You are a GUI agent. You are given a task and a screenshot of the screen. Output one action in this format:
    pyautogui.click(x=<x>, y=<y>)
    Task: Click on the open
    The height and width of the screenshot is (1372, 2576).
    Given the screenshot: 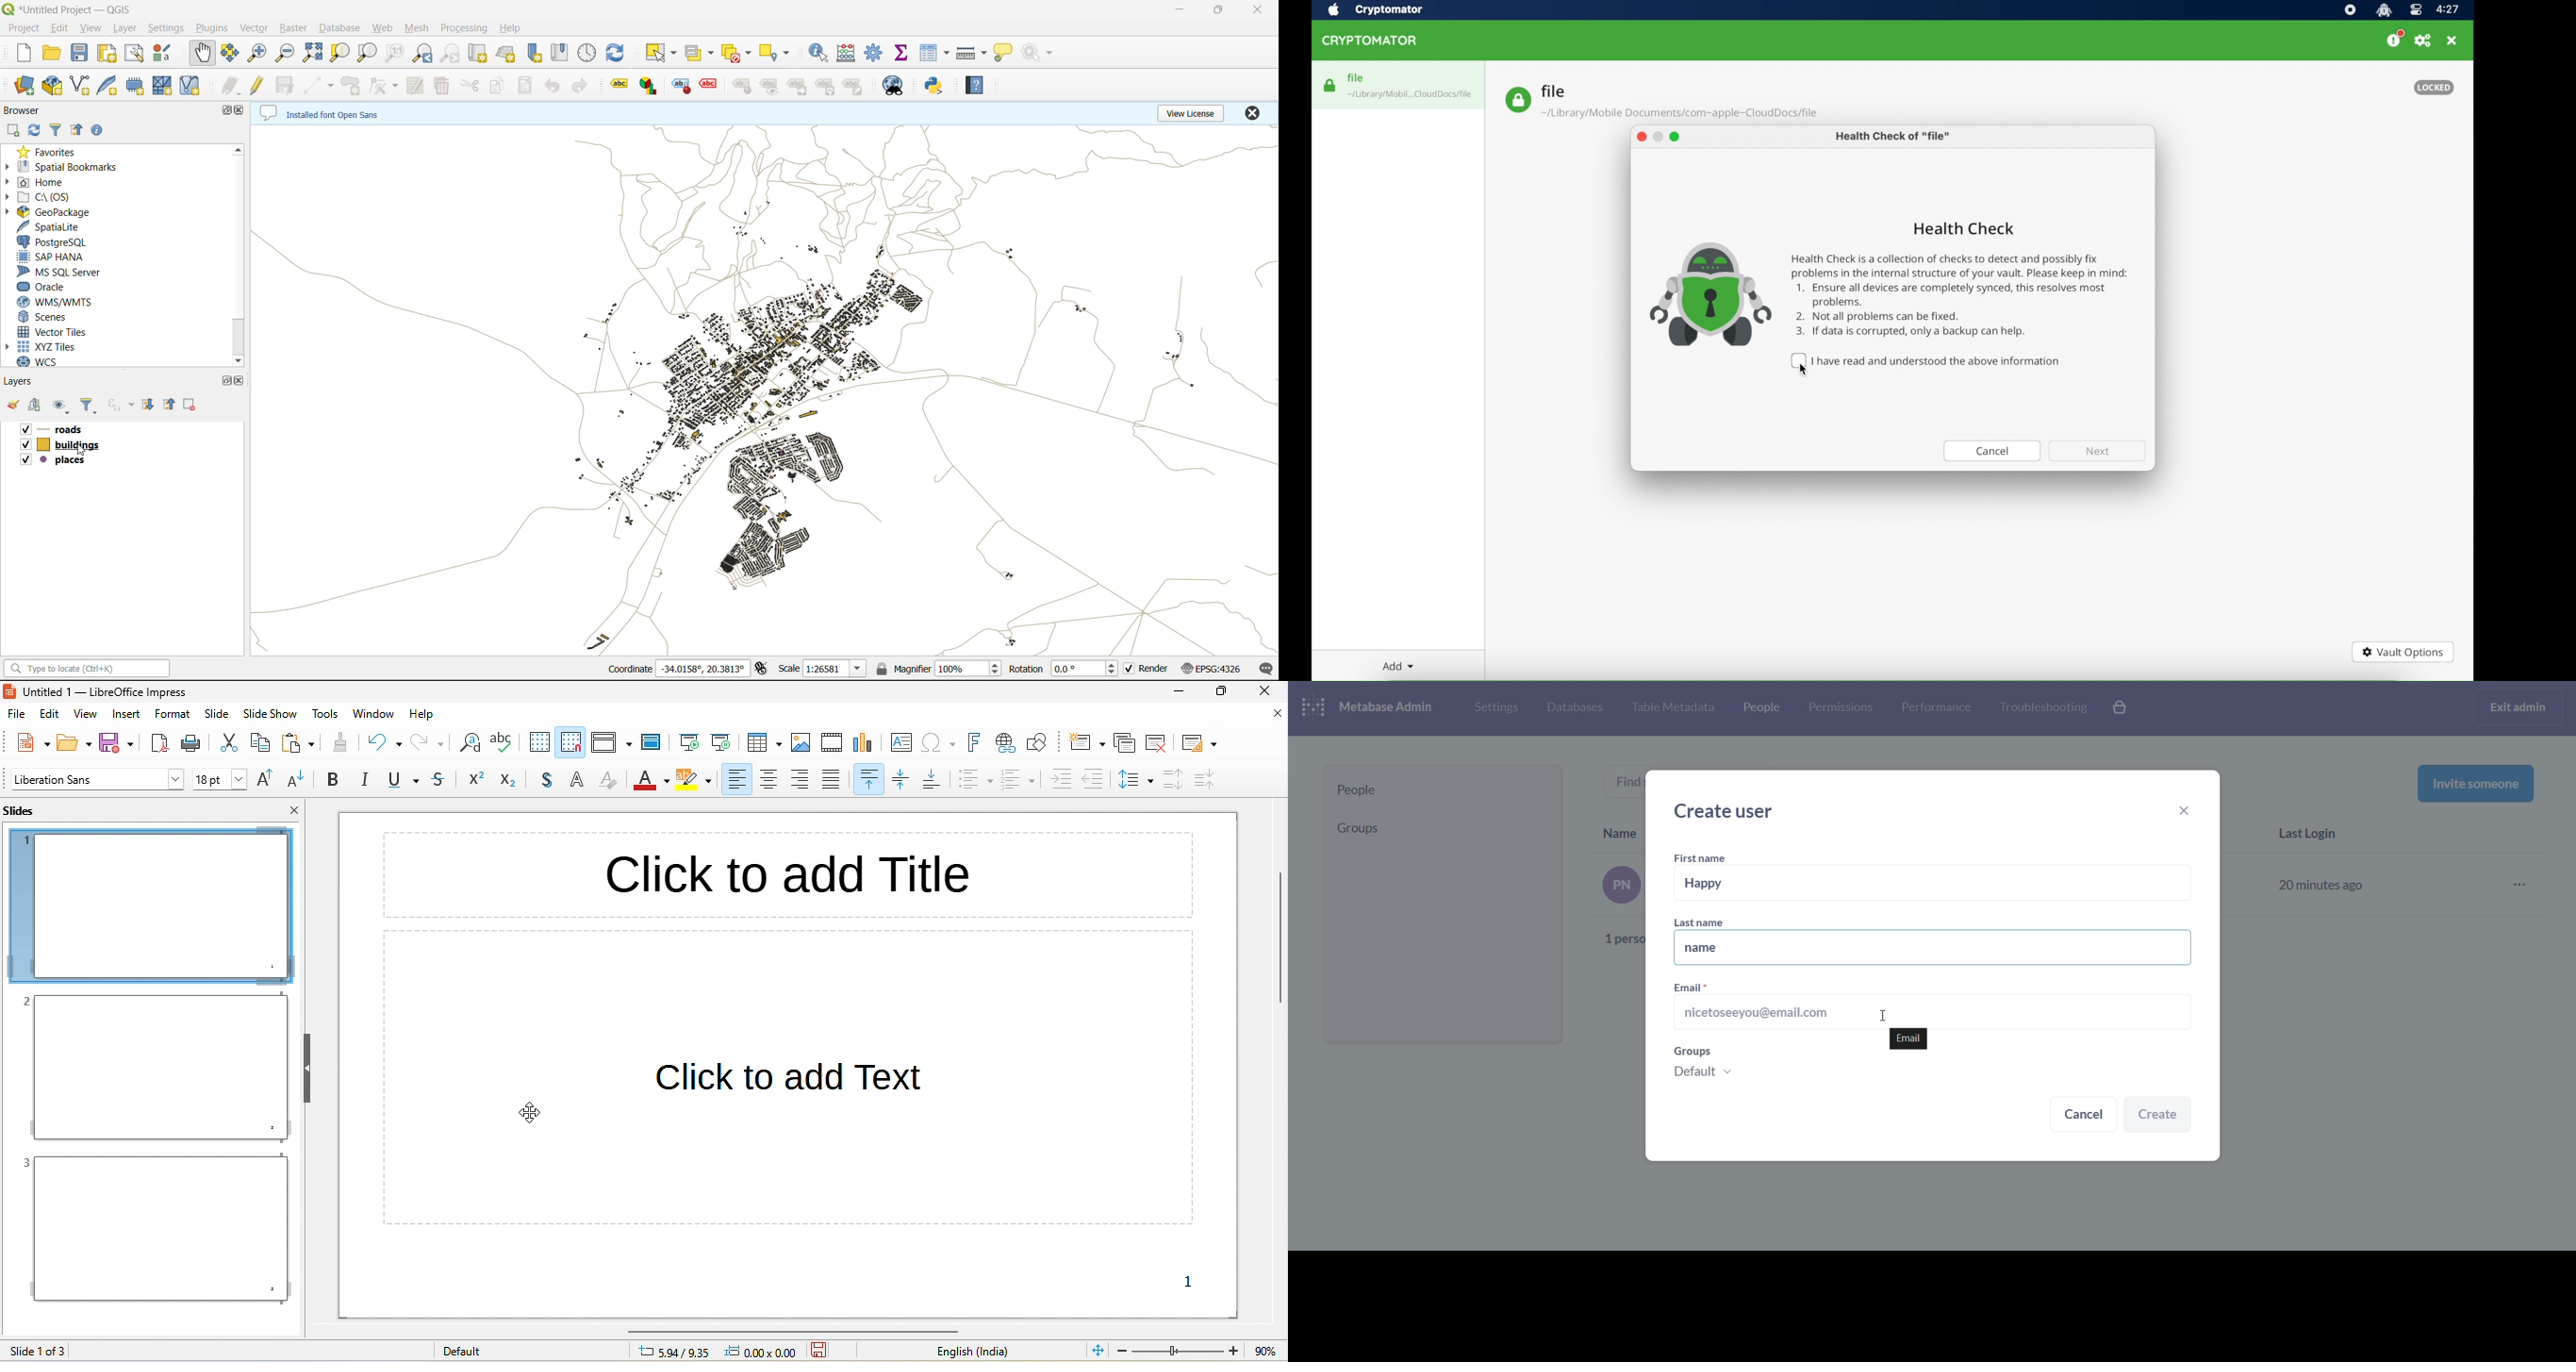 What is the action you would take?
    pyautogui.click(x=75, y=741)
    